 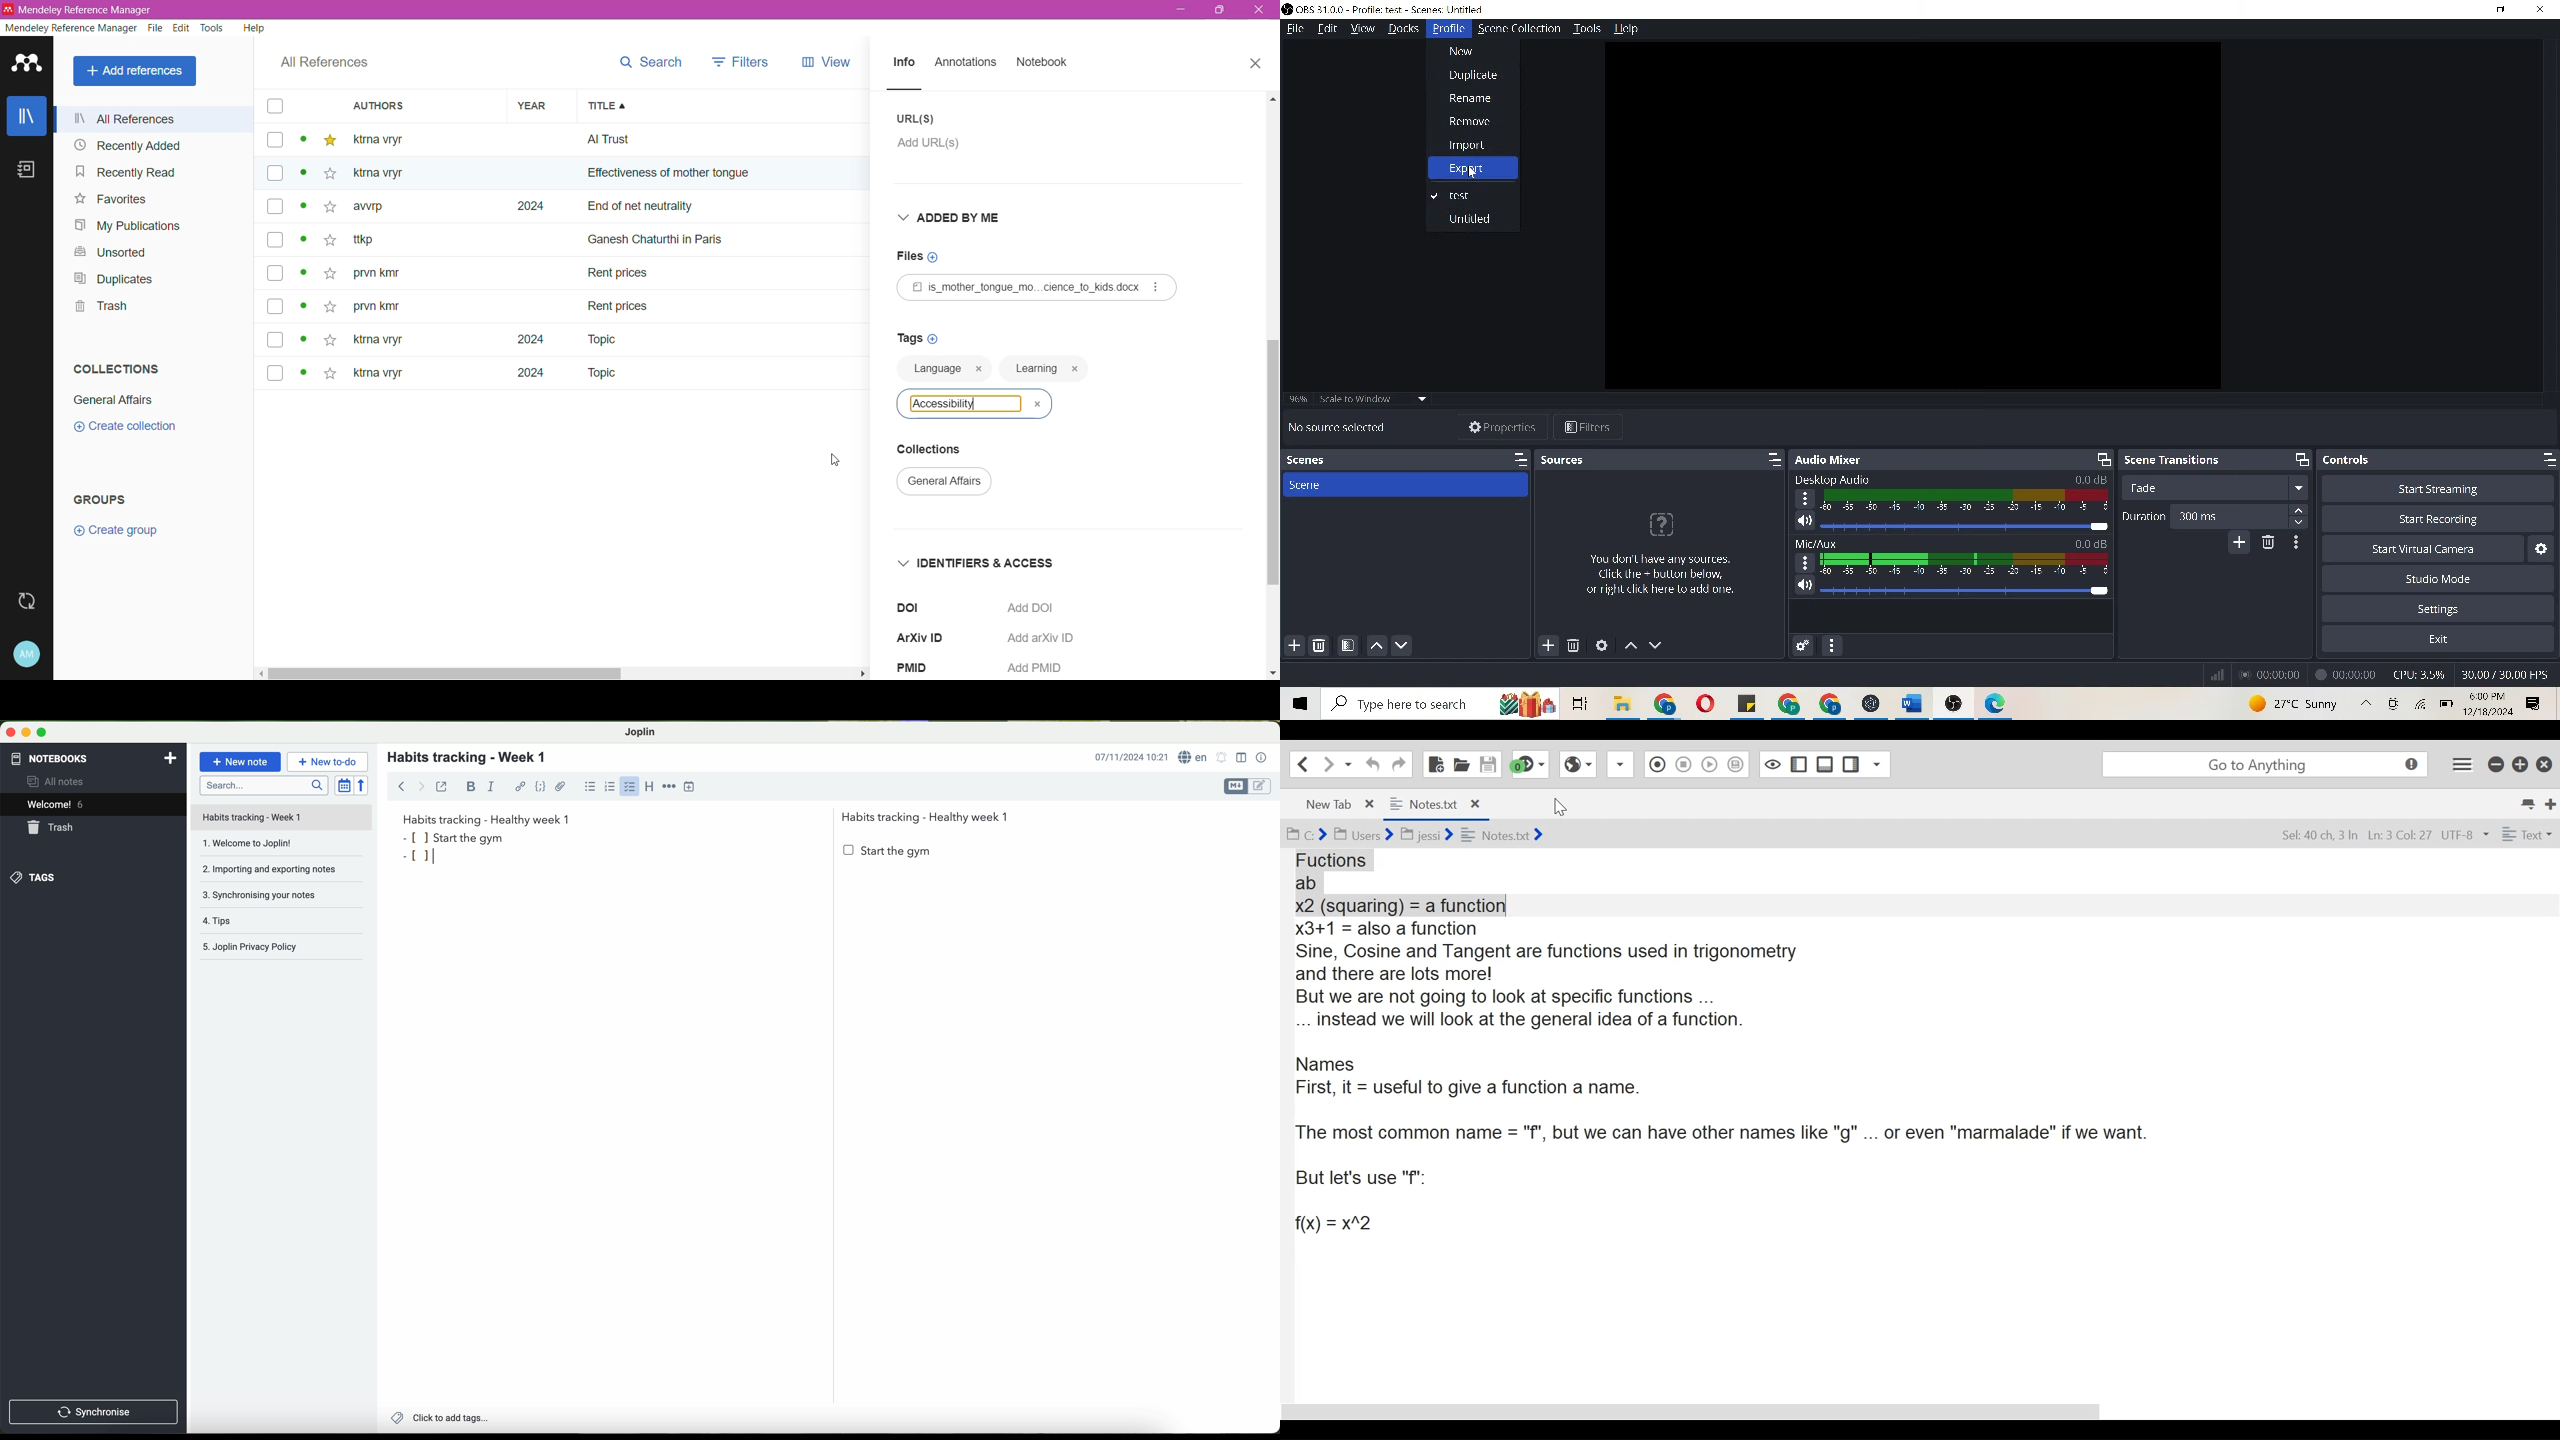 What do you see at coordinates (1037, 287) in the screenshot?
I see `Reference File ` at bounding box center [1037, 287].